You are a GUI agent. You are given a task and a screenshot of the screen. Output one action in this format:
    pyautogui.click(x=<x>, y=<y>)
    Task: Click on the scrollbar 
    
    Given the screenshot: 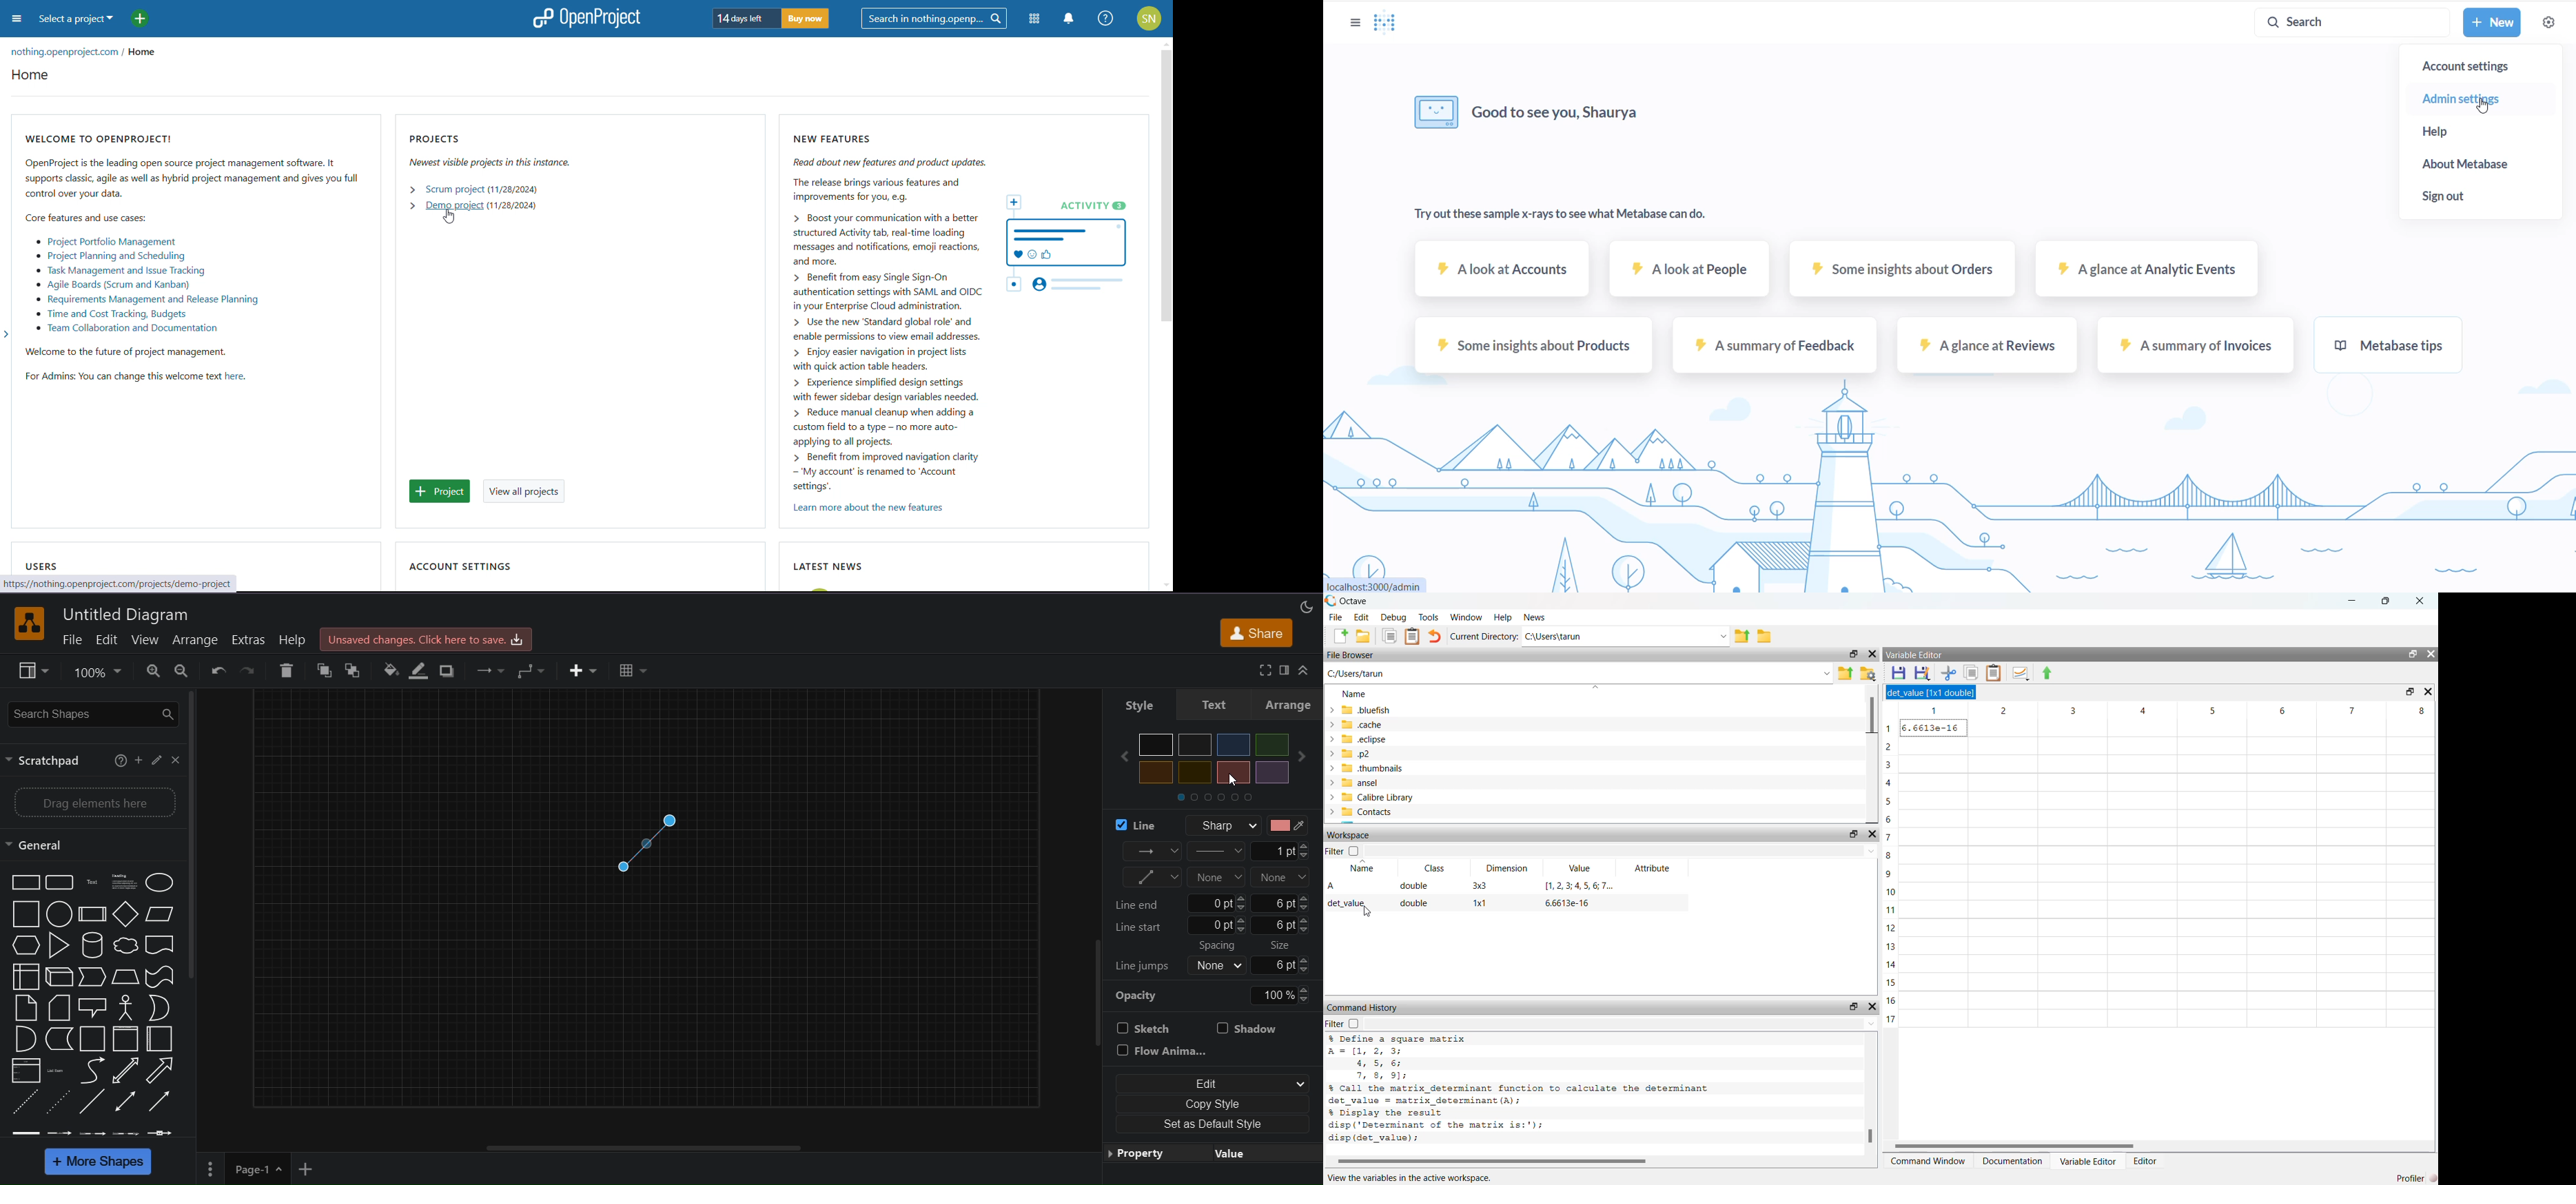 What is the action you would take?
    pyautogui.click(x=1869, y=1098)
    